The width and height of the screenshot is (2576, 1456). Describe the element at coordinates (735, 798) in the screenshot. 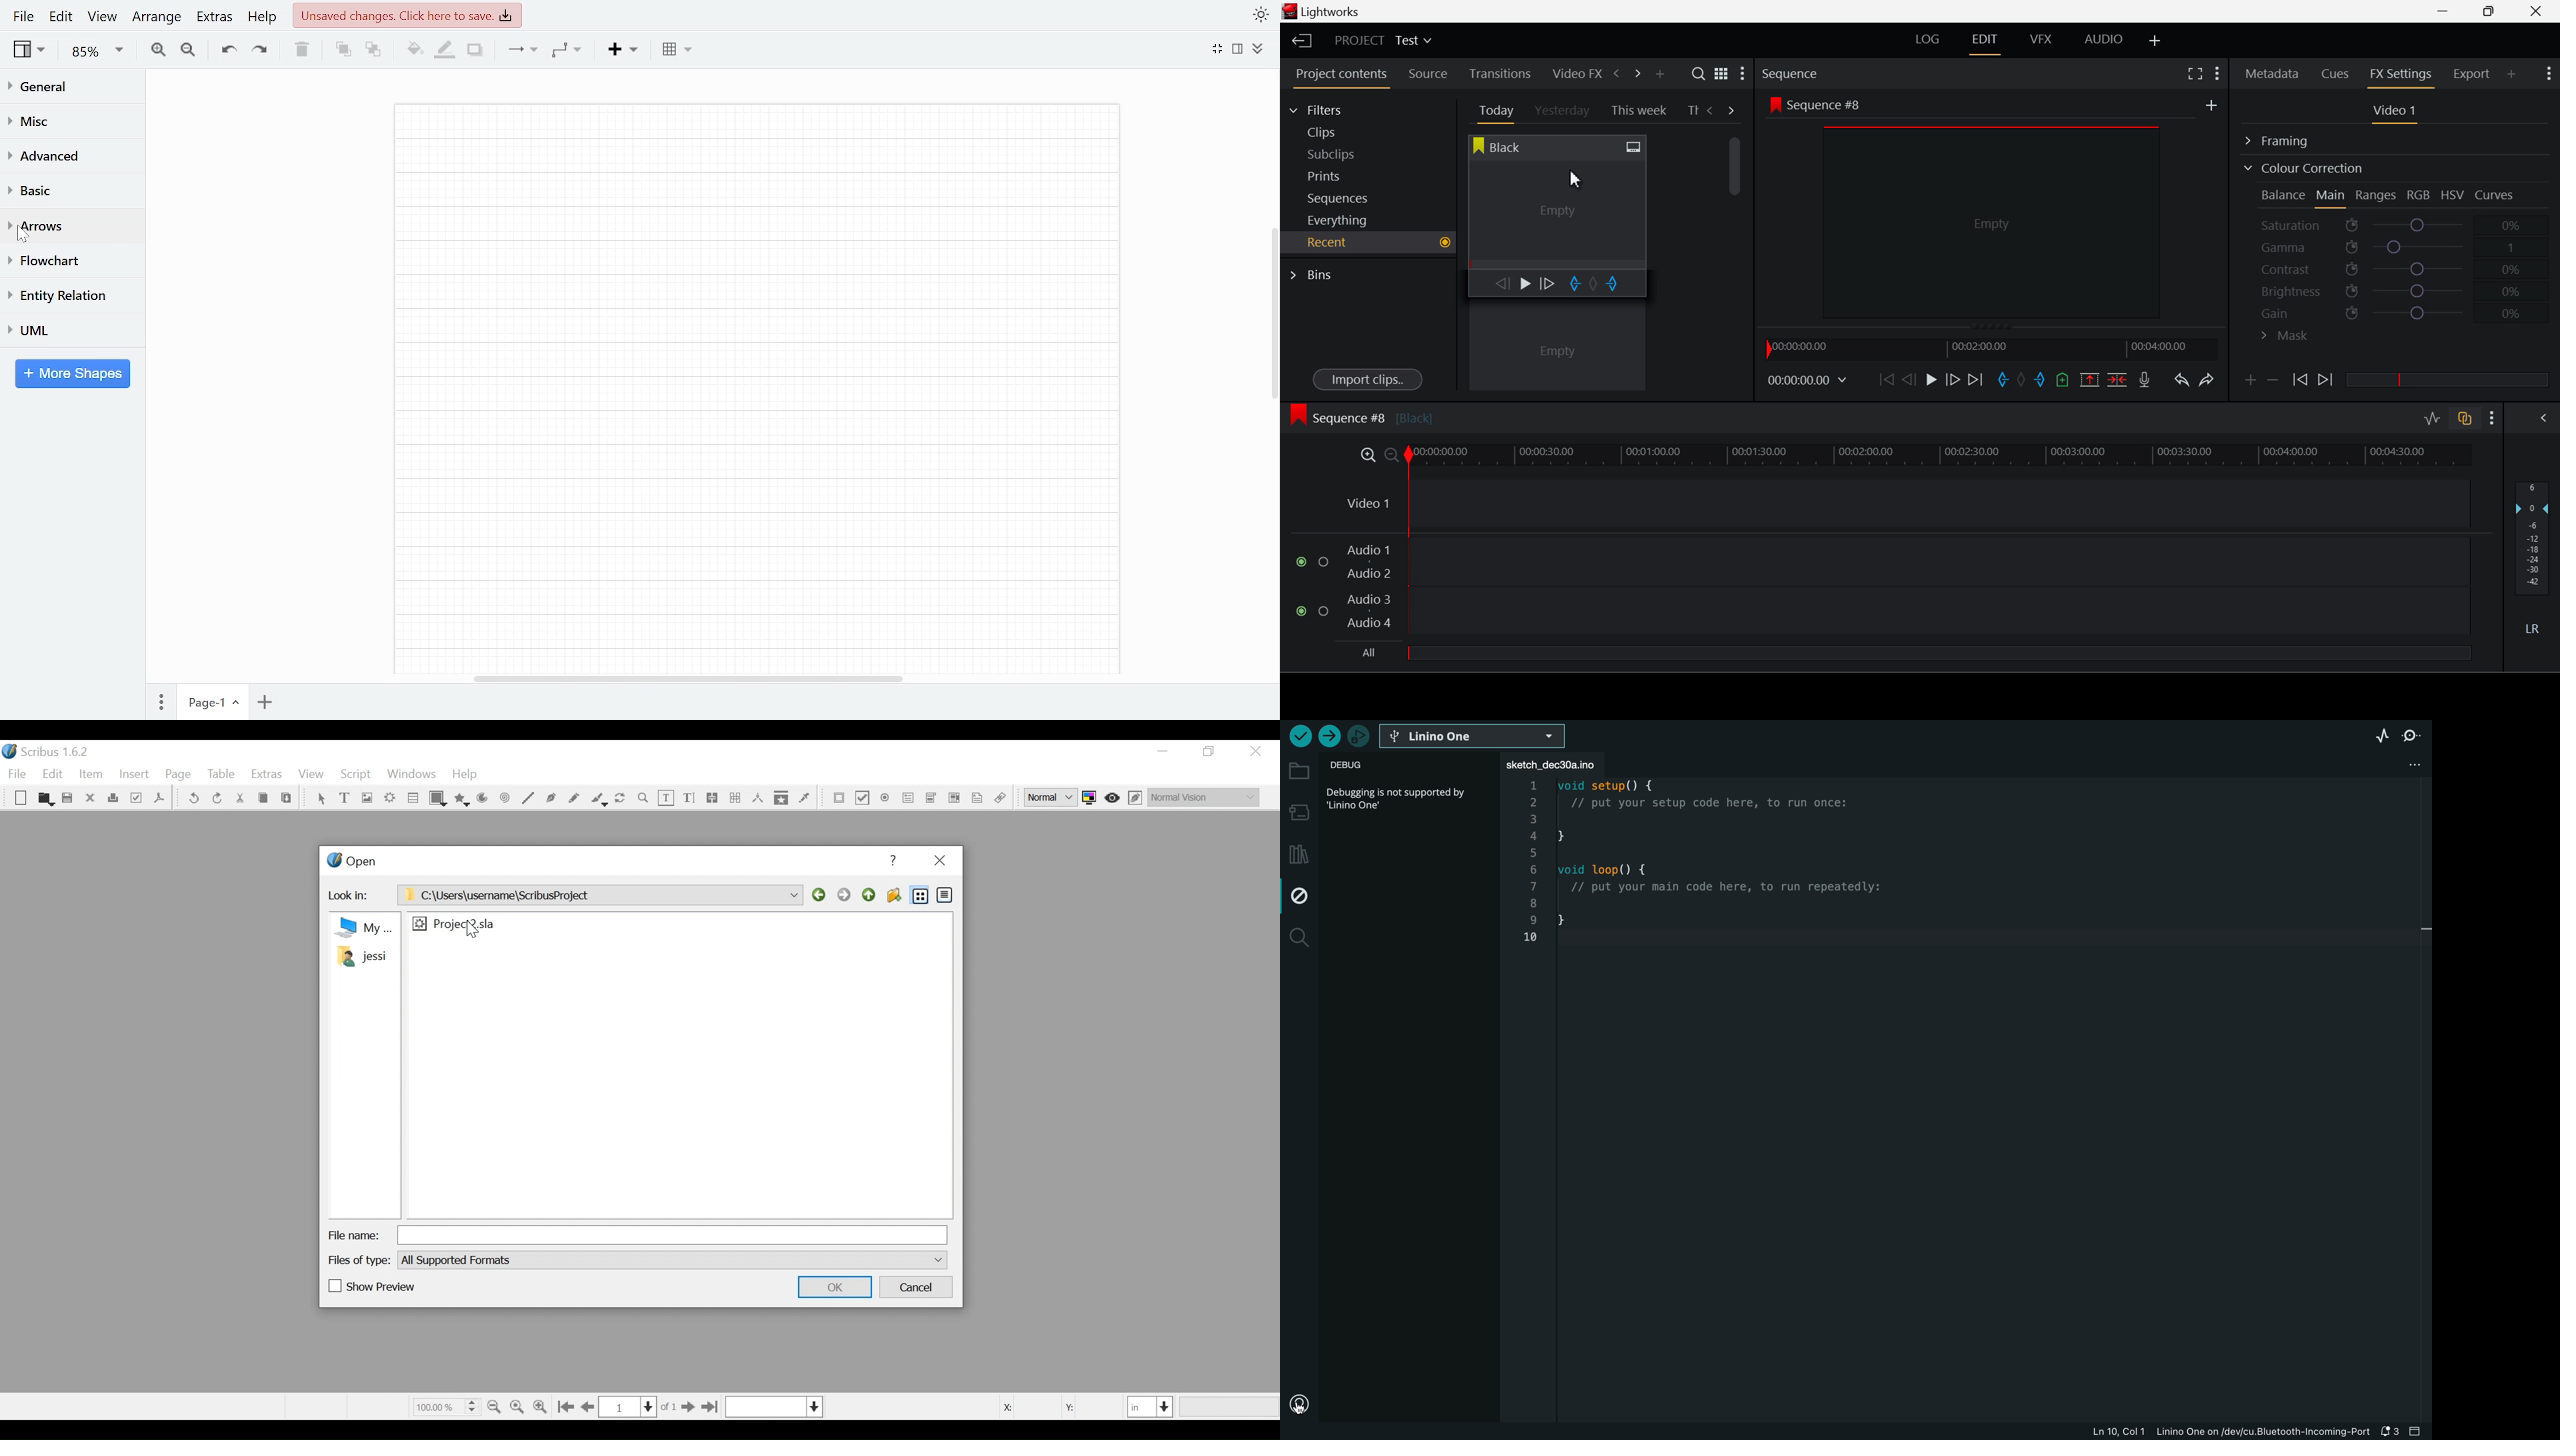

I see `Unlink Text frame` at that location.